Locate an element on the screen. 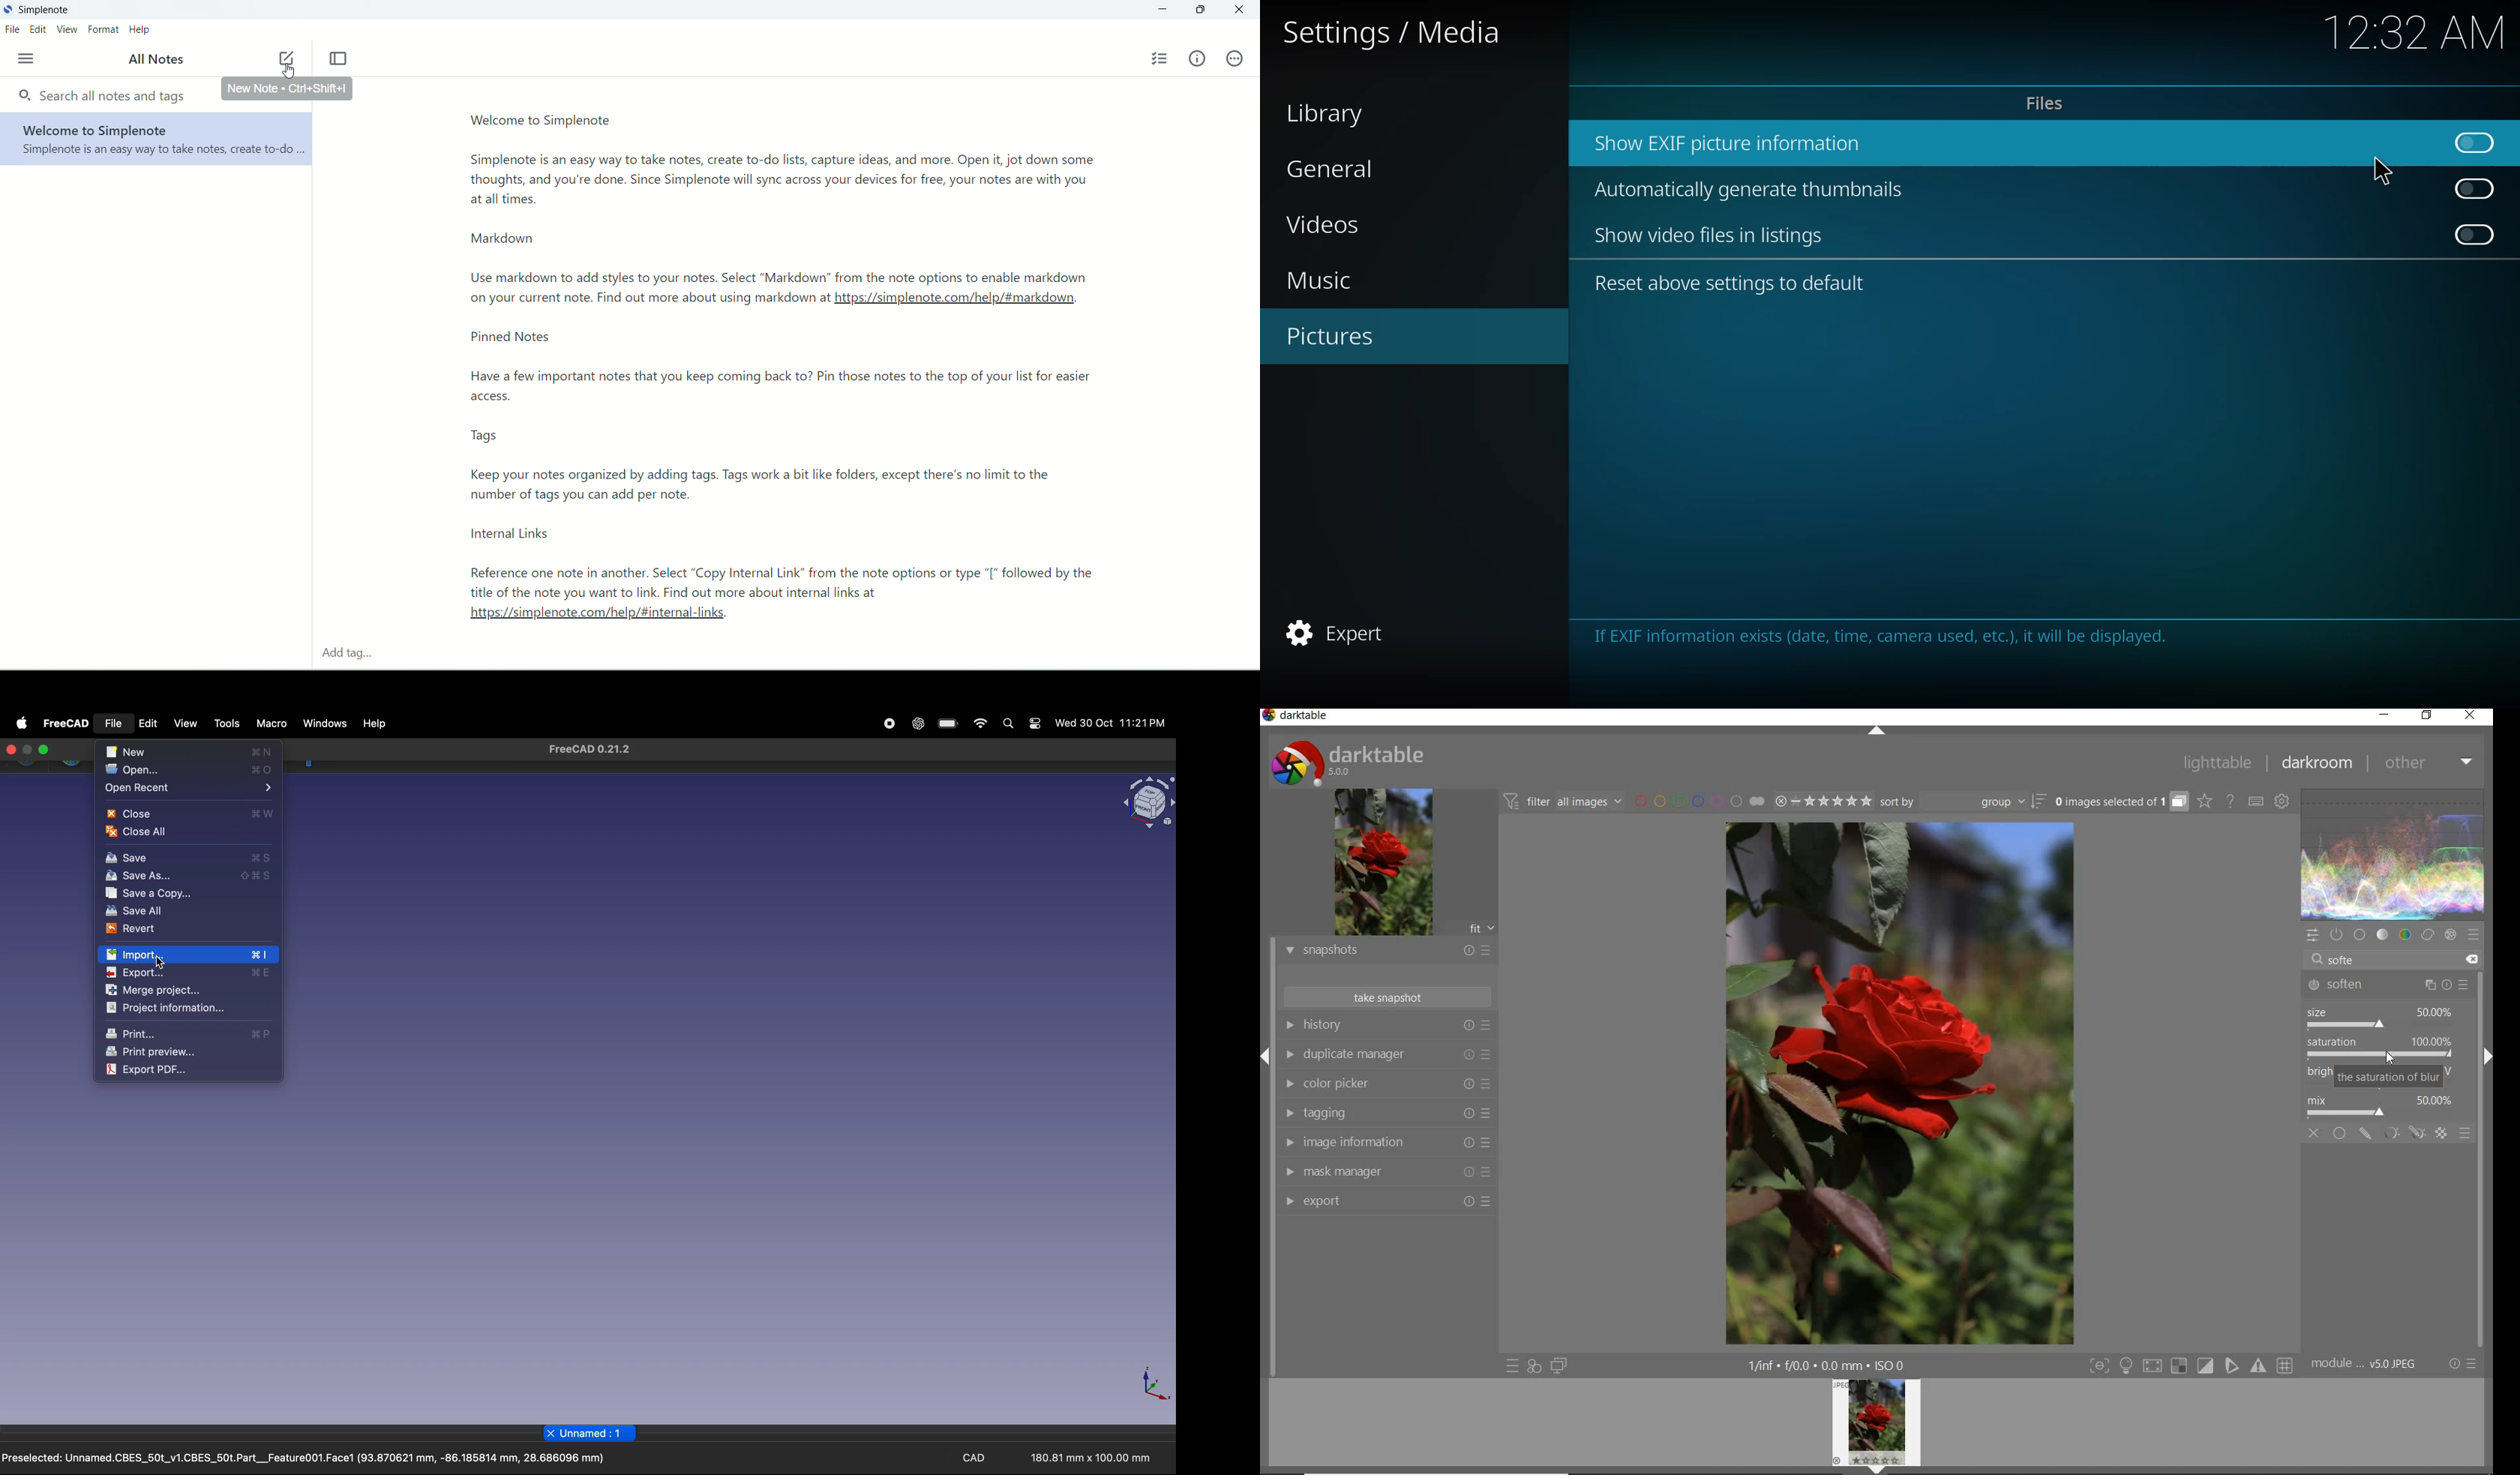 Image resolution: width=2520 pixels, height=1484 pixels. general is located at coordinates (1332, 167).